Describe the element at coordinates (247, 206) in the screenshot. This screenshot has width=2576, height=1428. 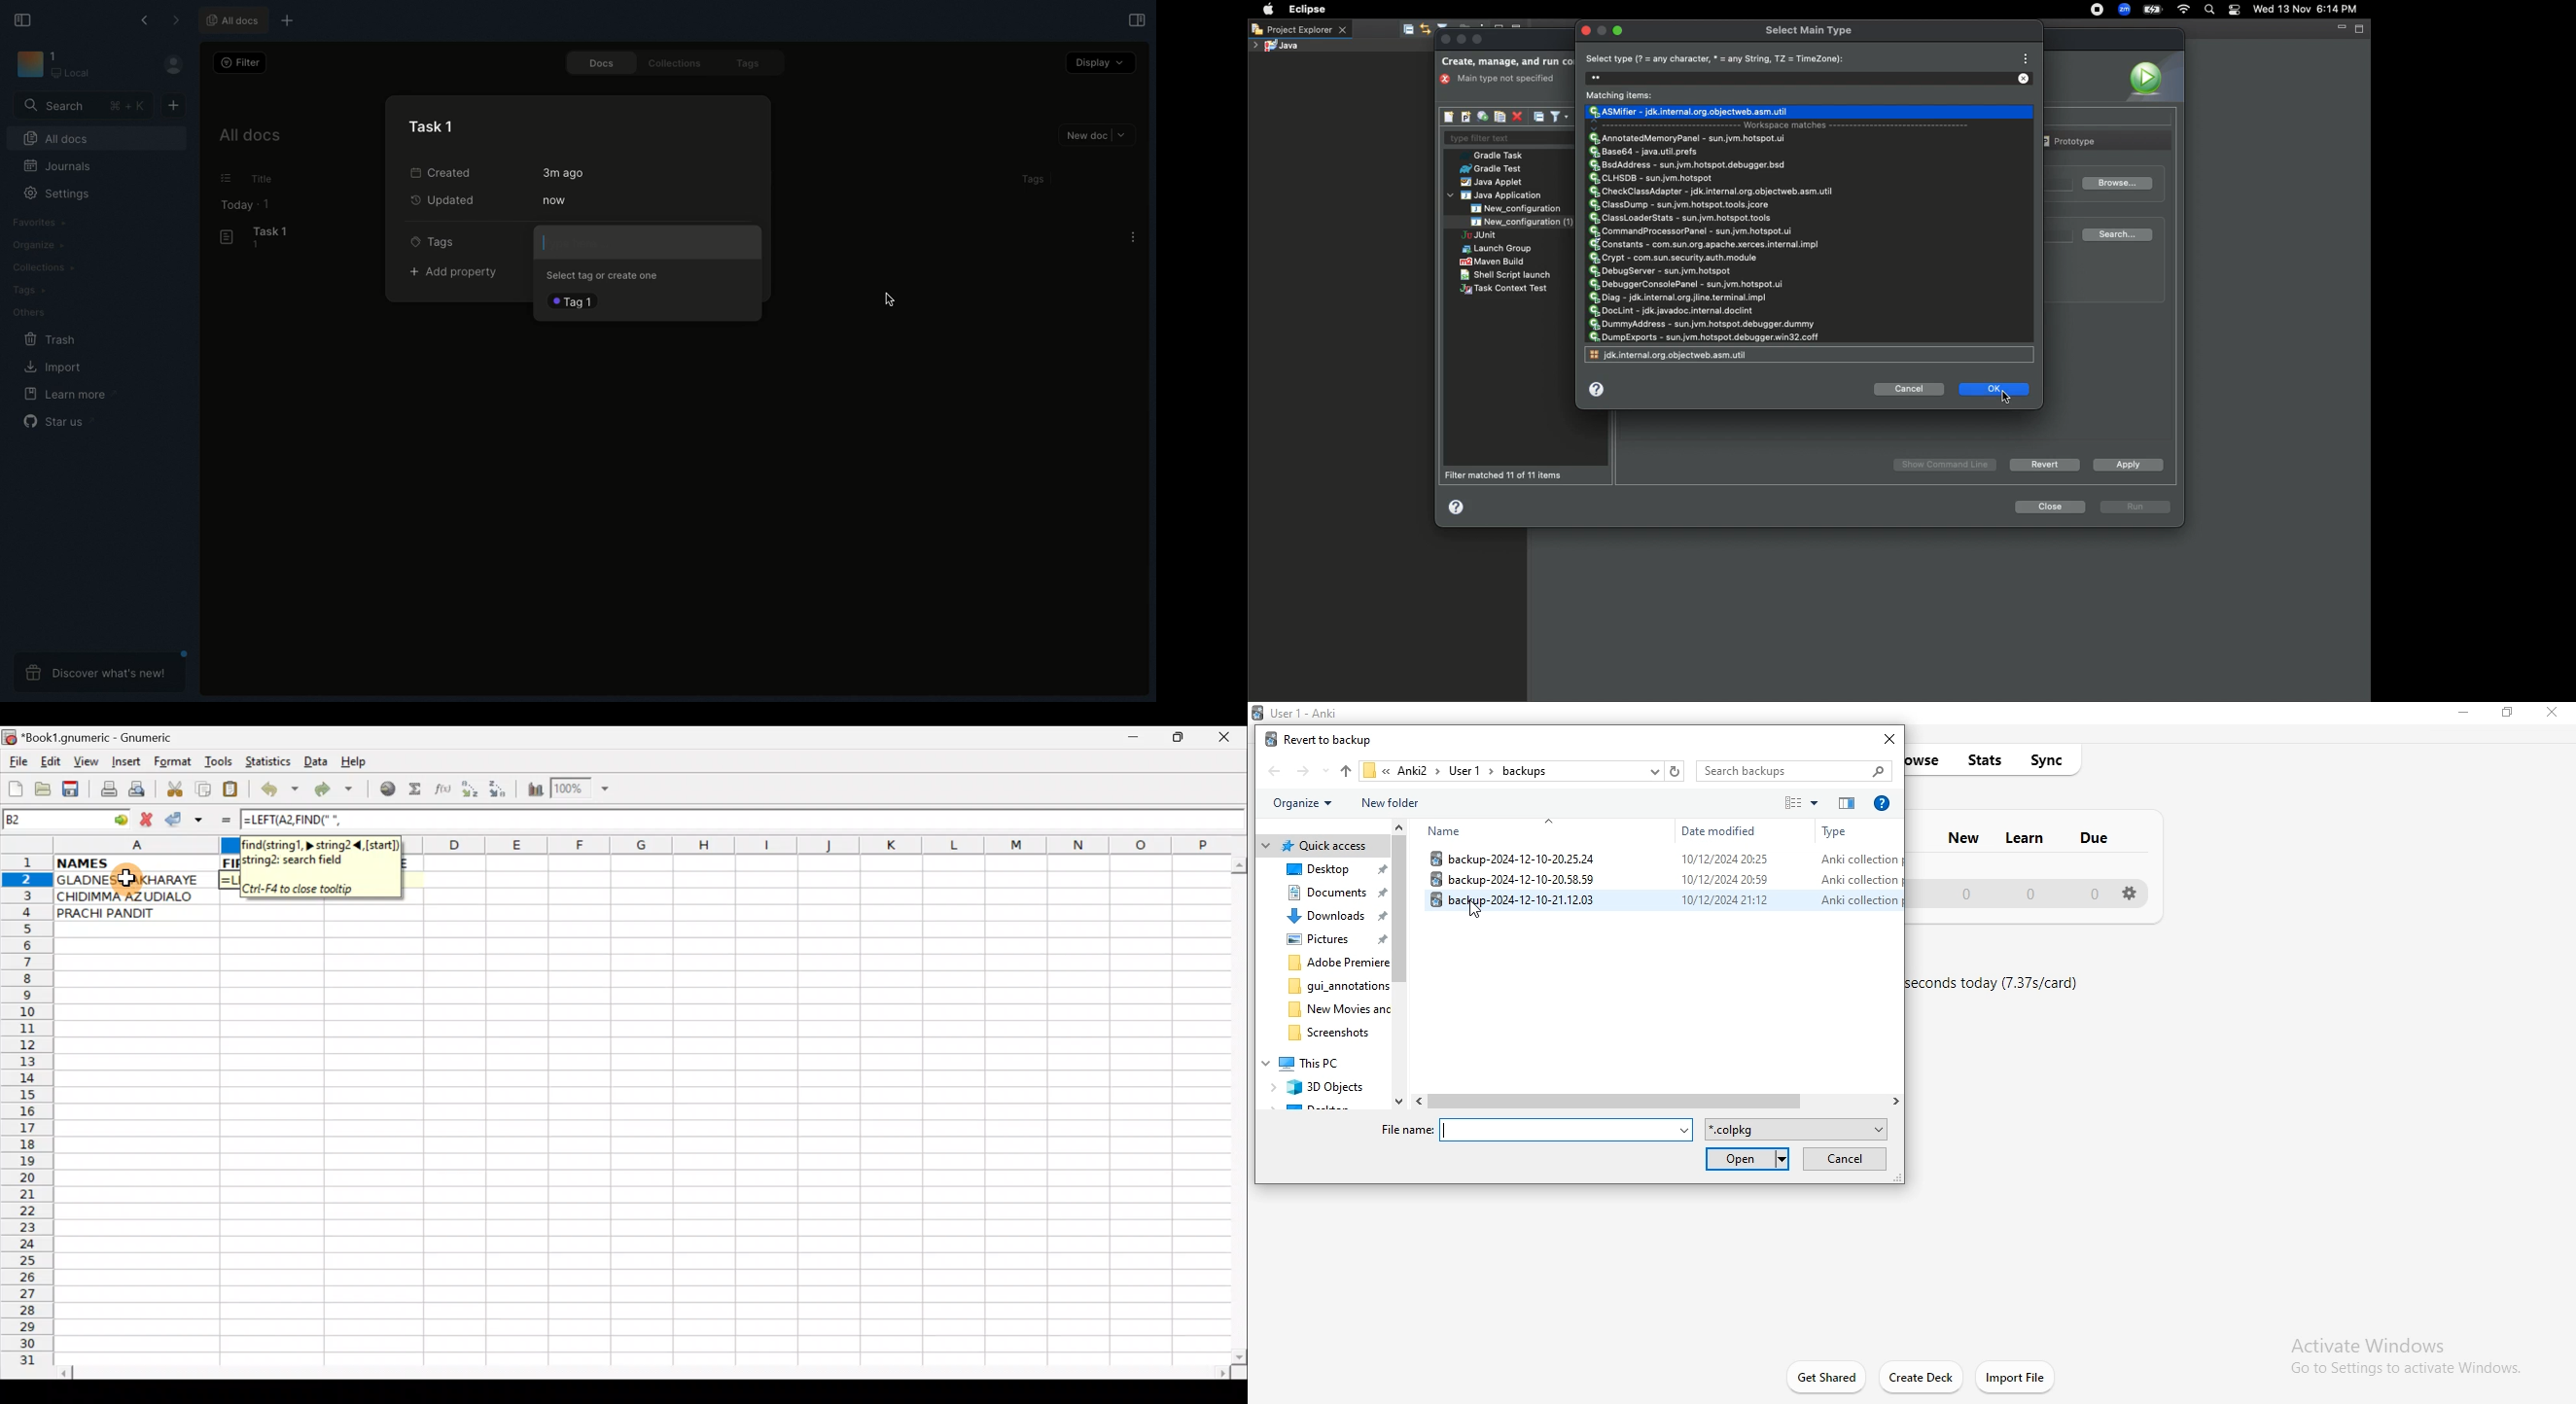
I see `Today 1` at that location.